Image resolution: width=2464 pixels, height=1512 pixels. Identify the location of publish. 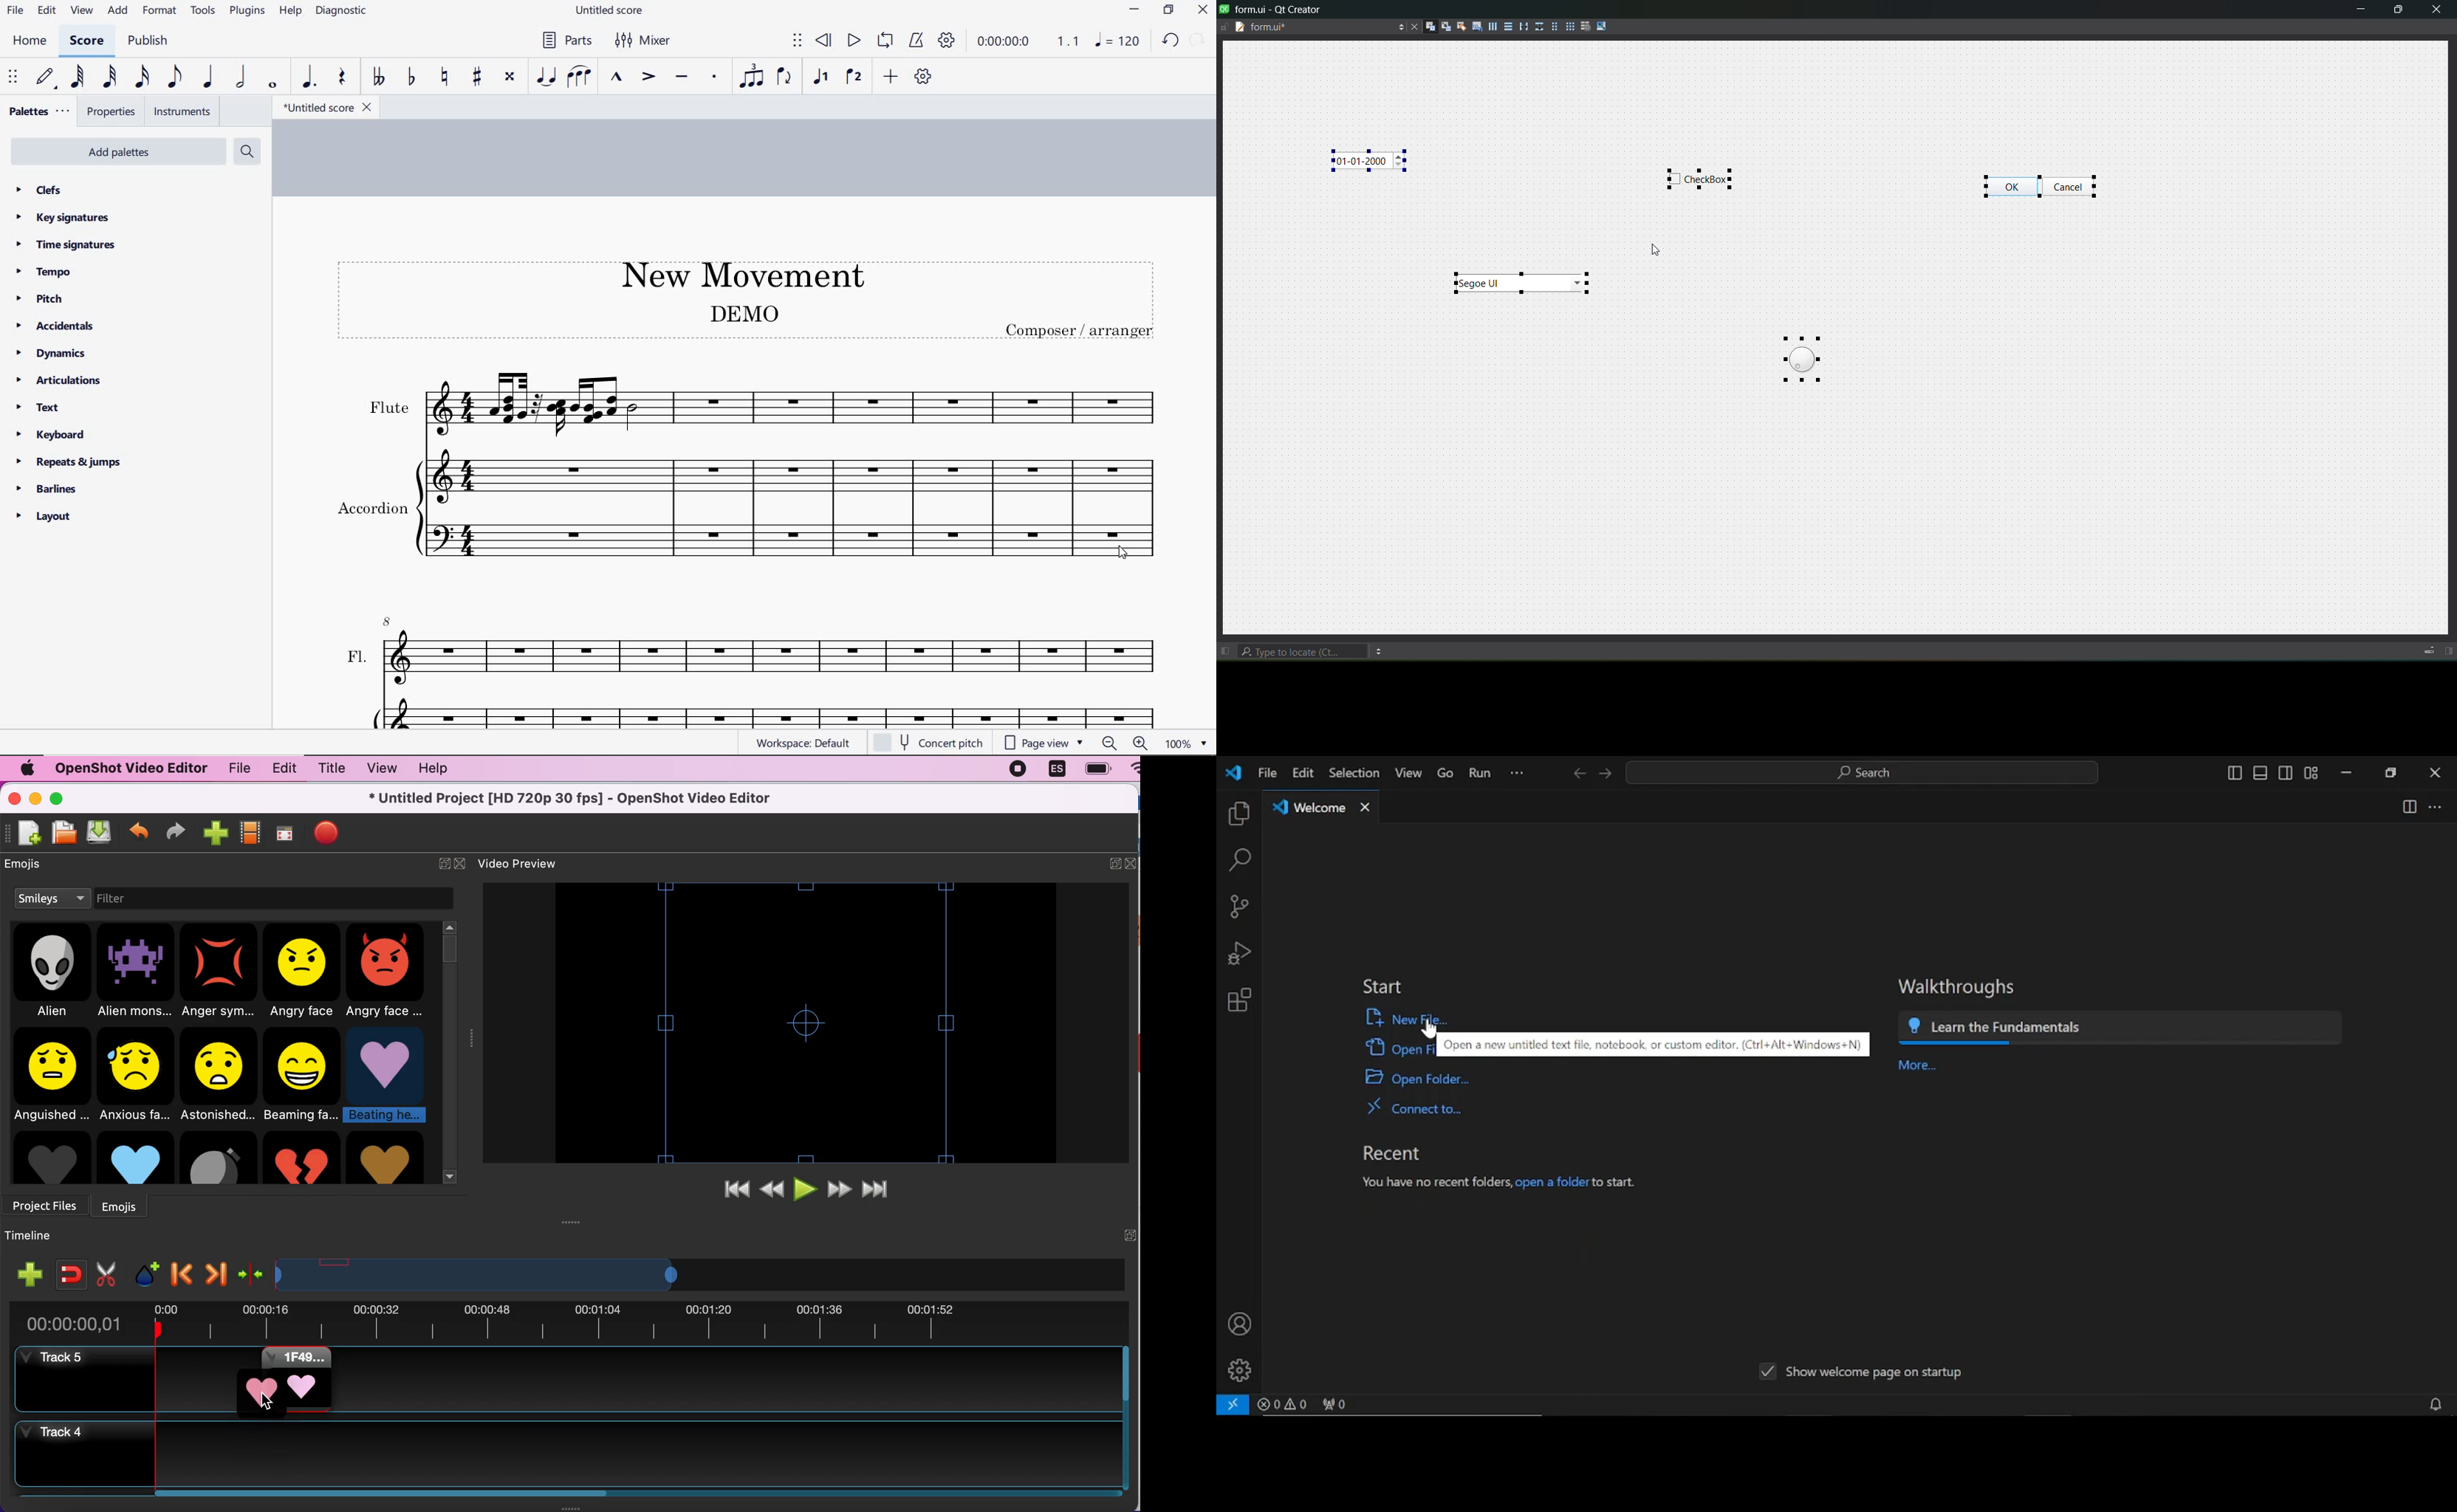
(146, 42).